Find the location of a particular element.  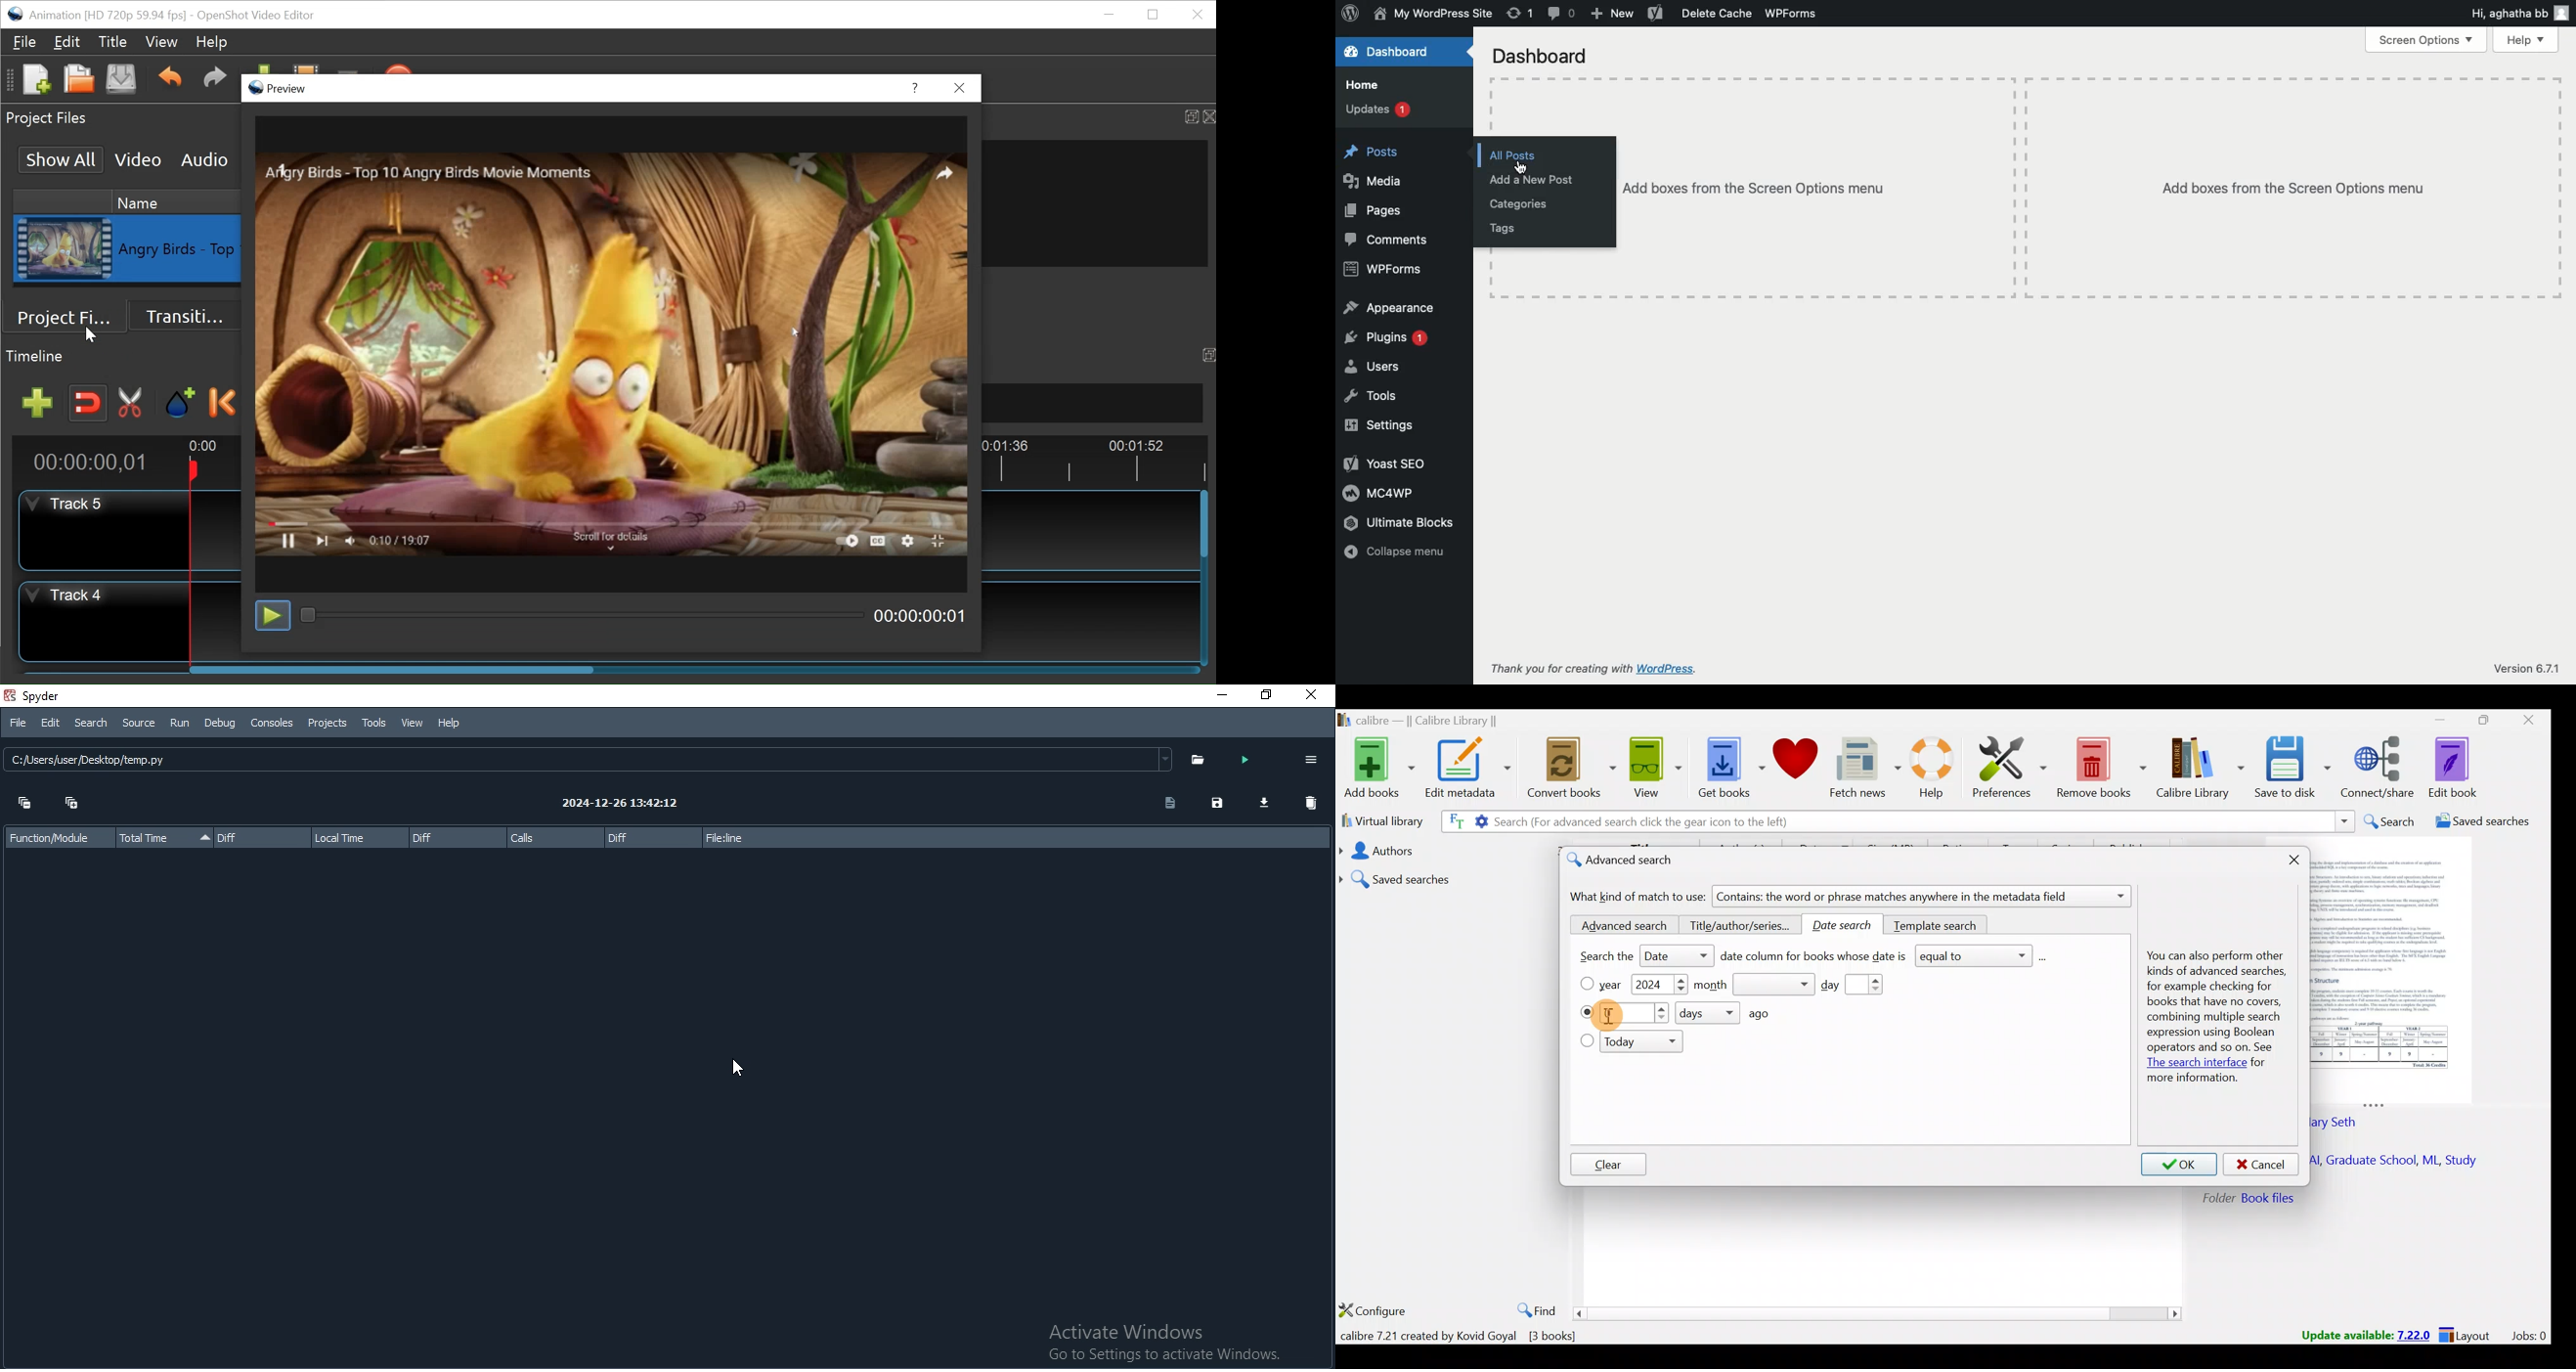

Remove books is located at coordinates (2101, 765).